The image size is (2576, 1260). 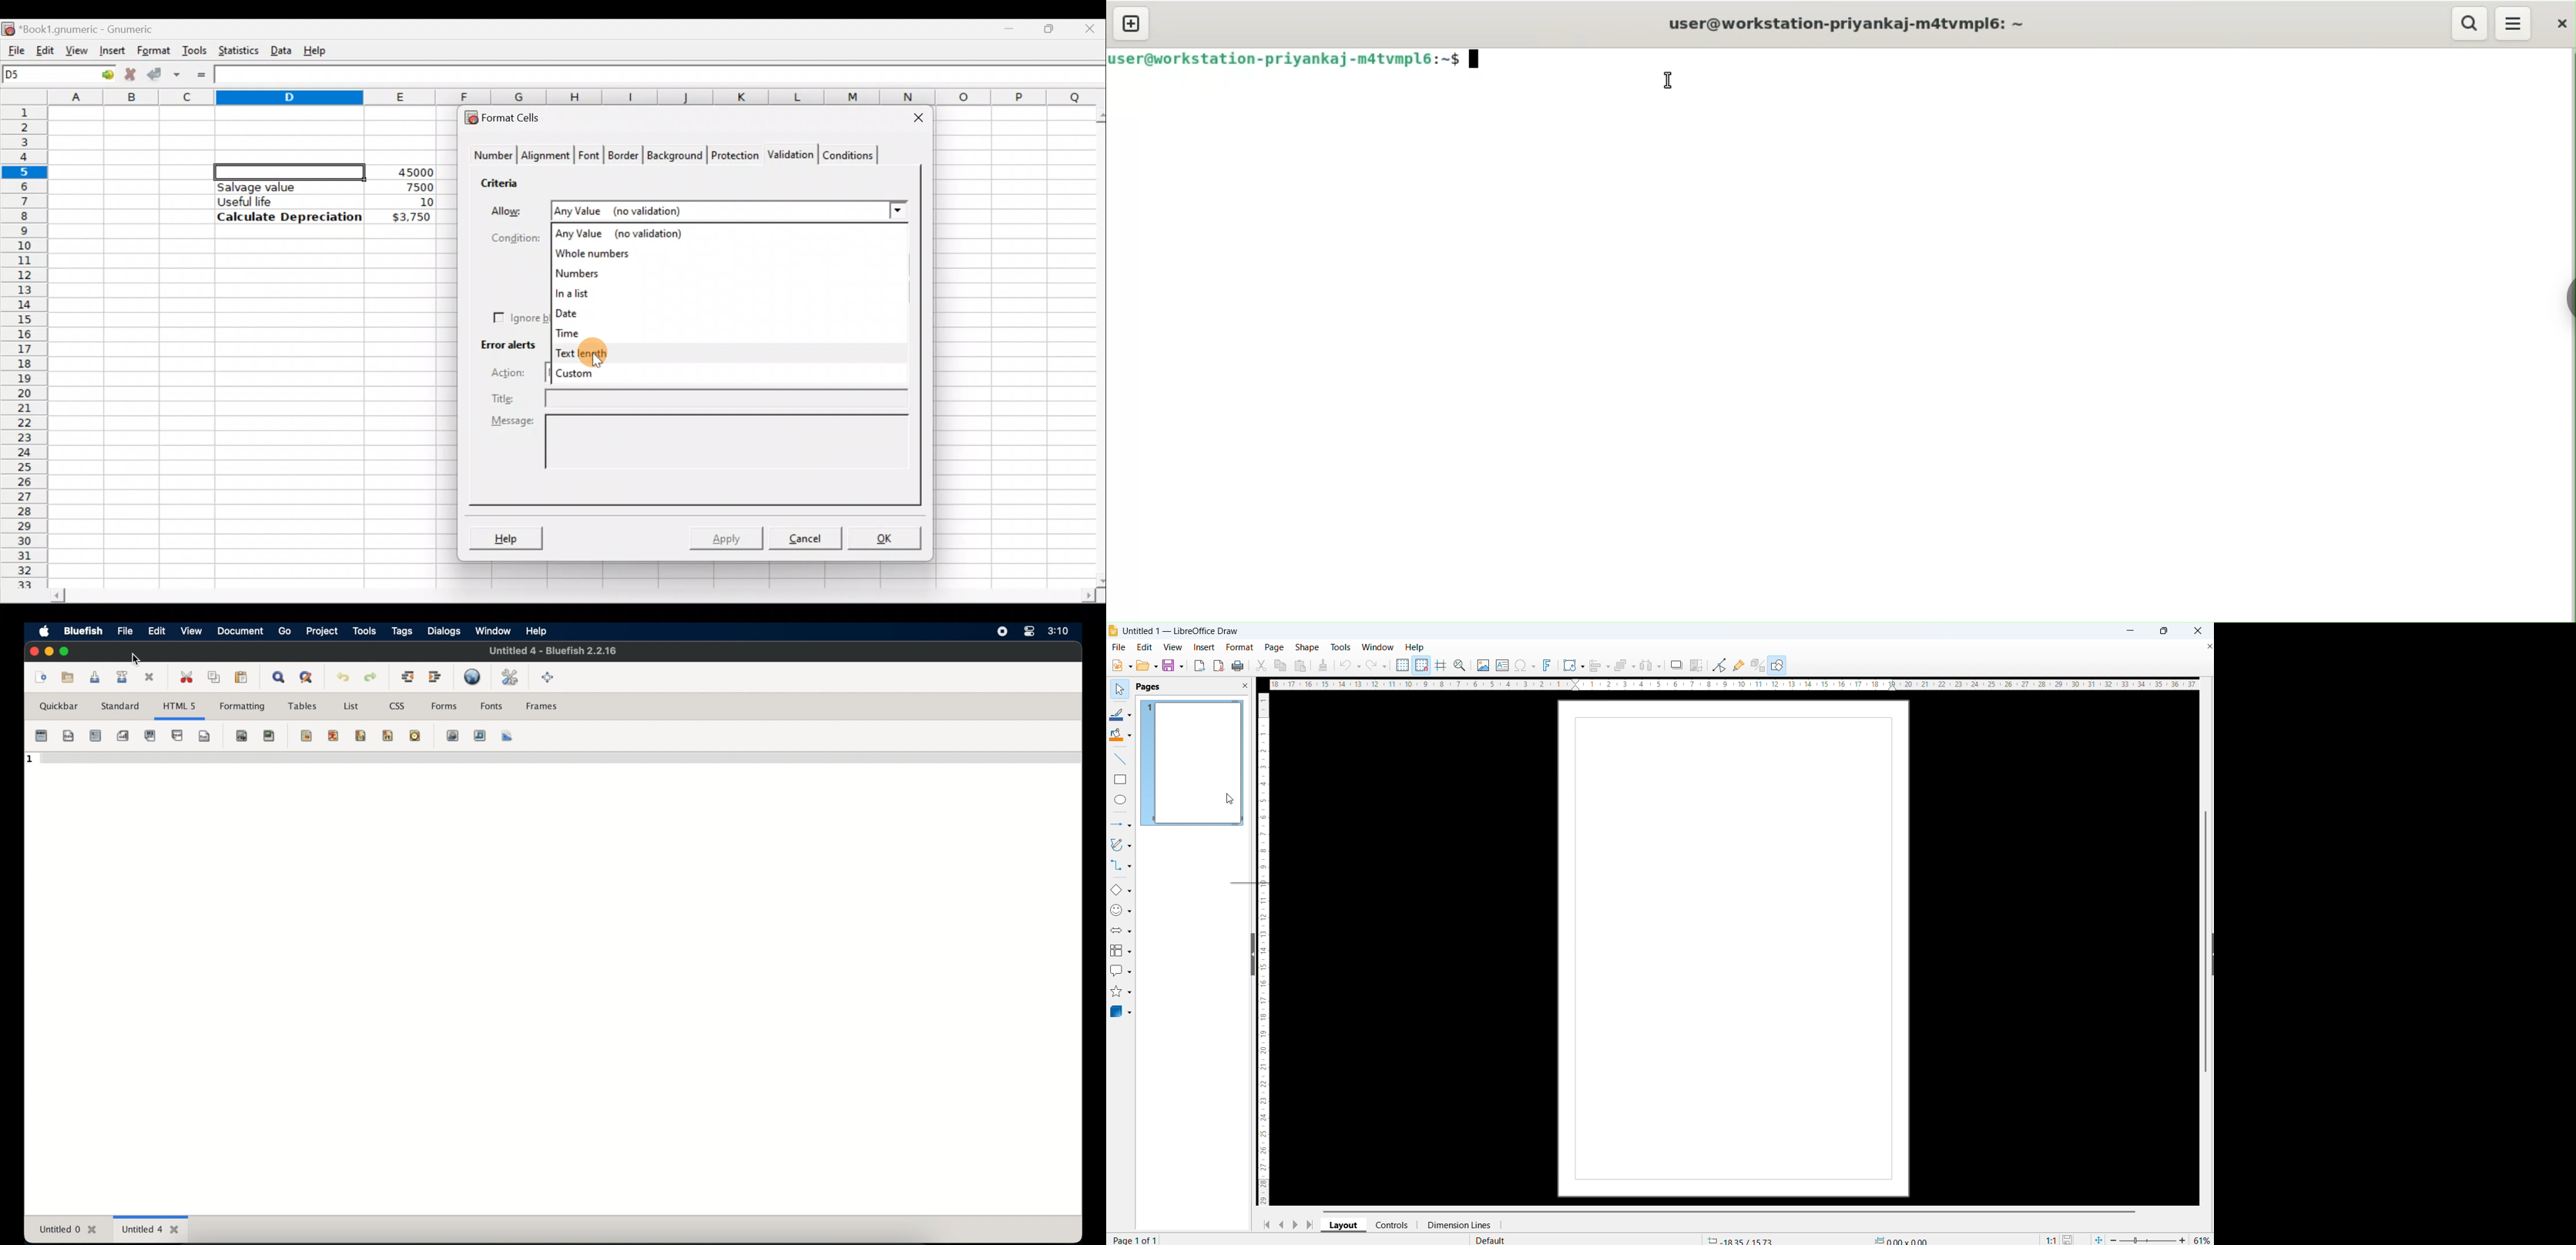 What do you see at coordinates (126, 631) in the screenshot?
I see `file` at bounding box center [126, 631].